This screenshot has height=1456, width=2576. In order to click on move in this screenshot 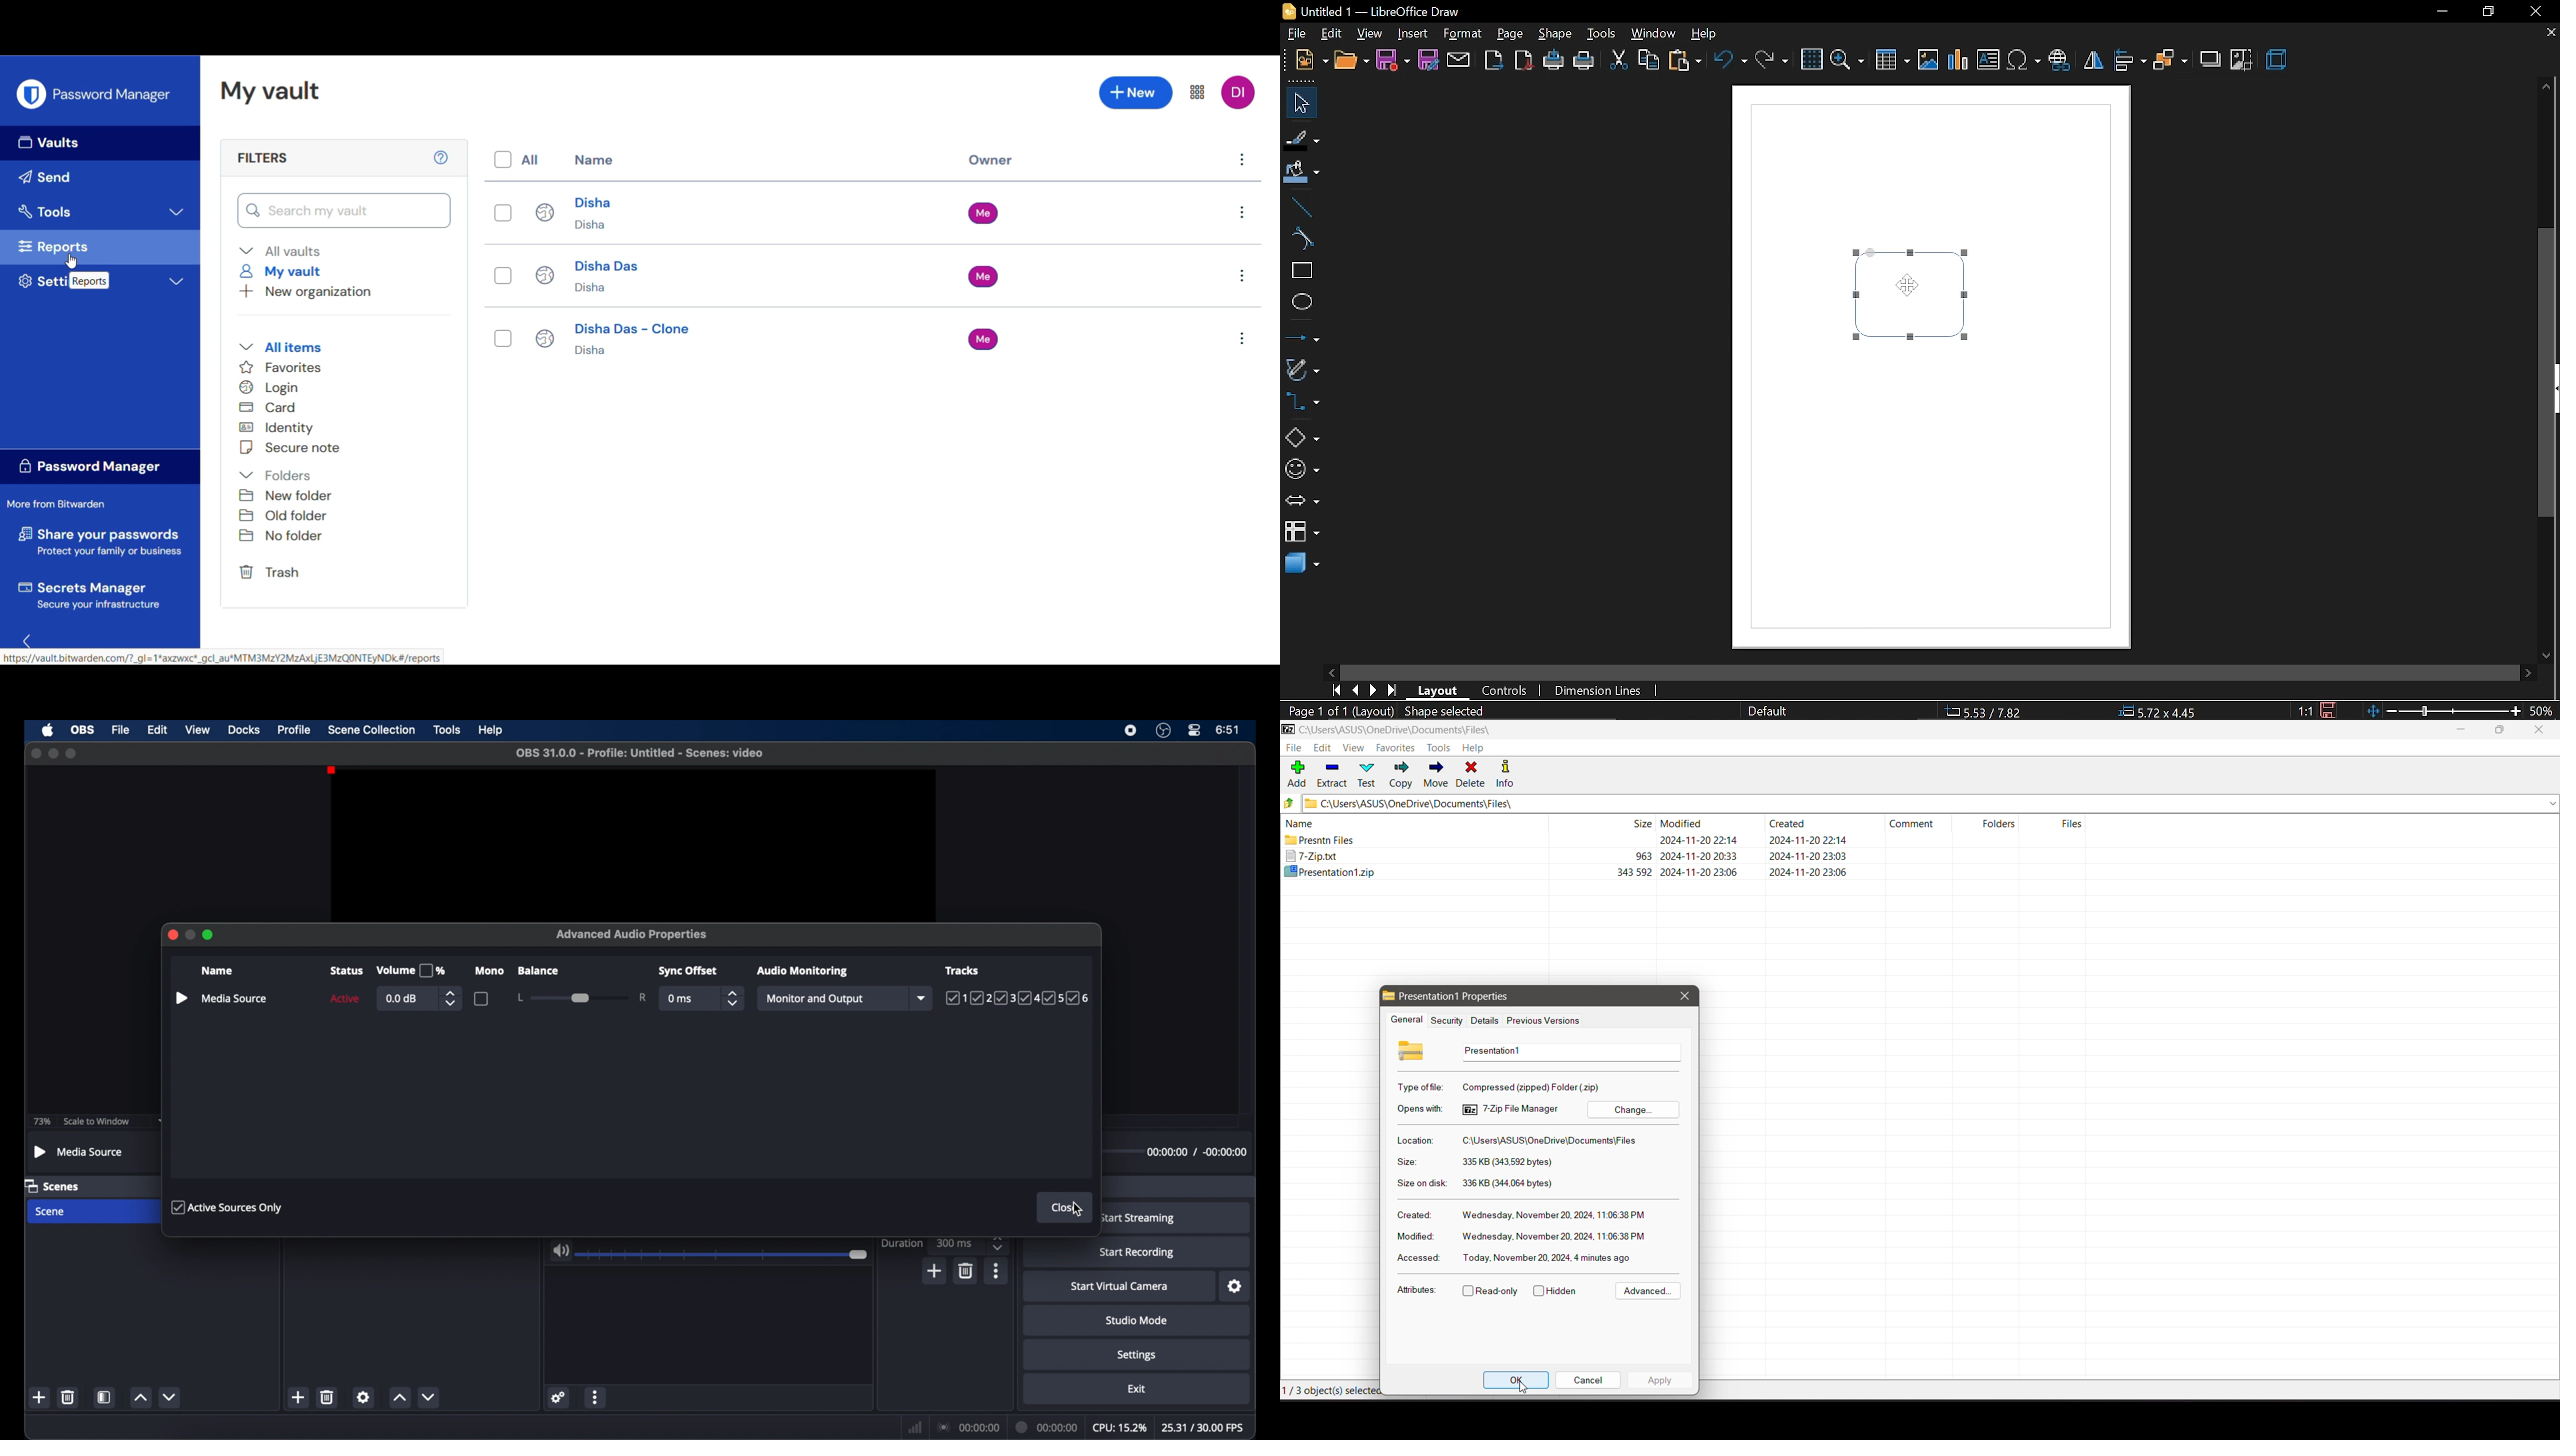, I will do `click(1300, 103)`.